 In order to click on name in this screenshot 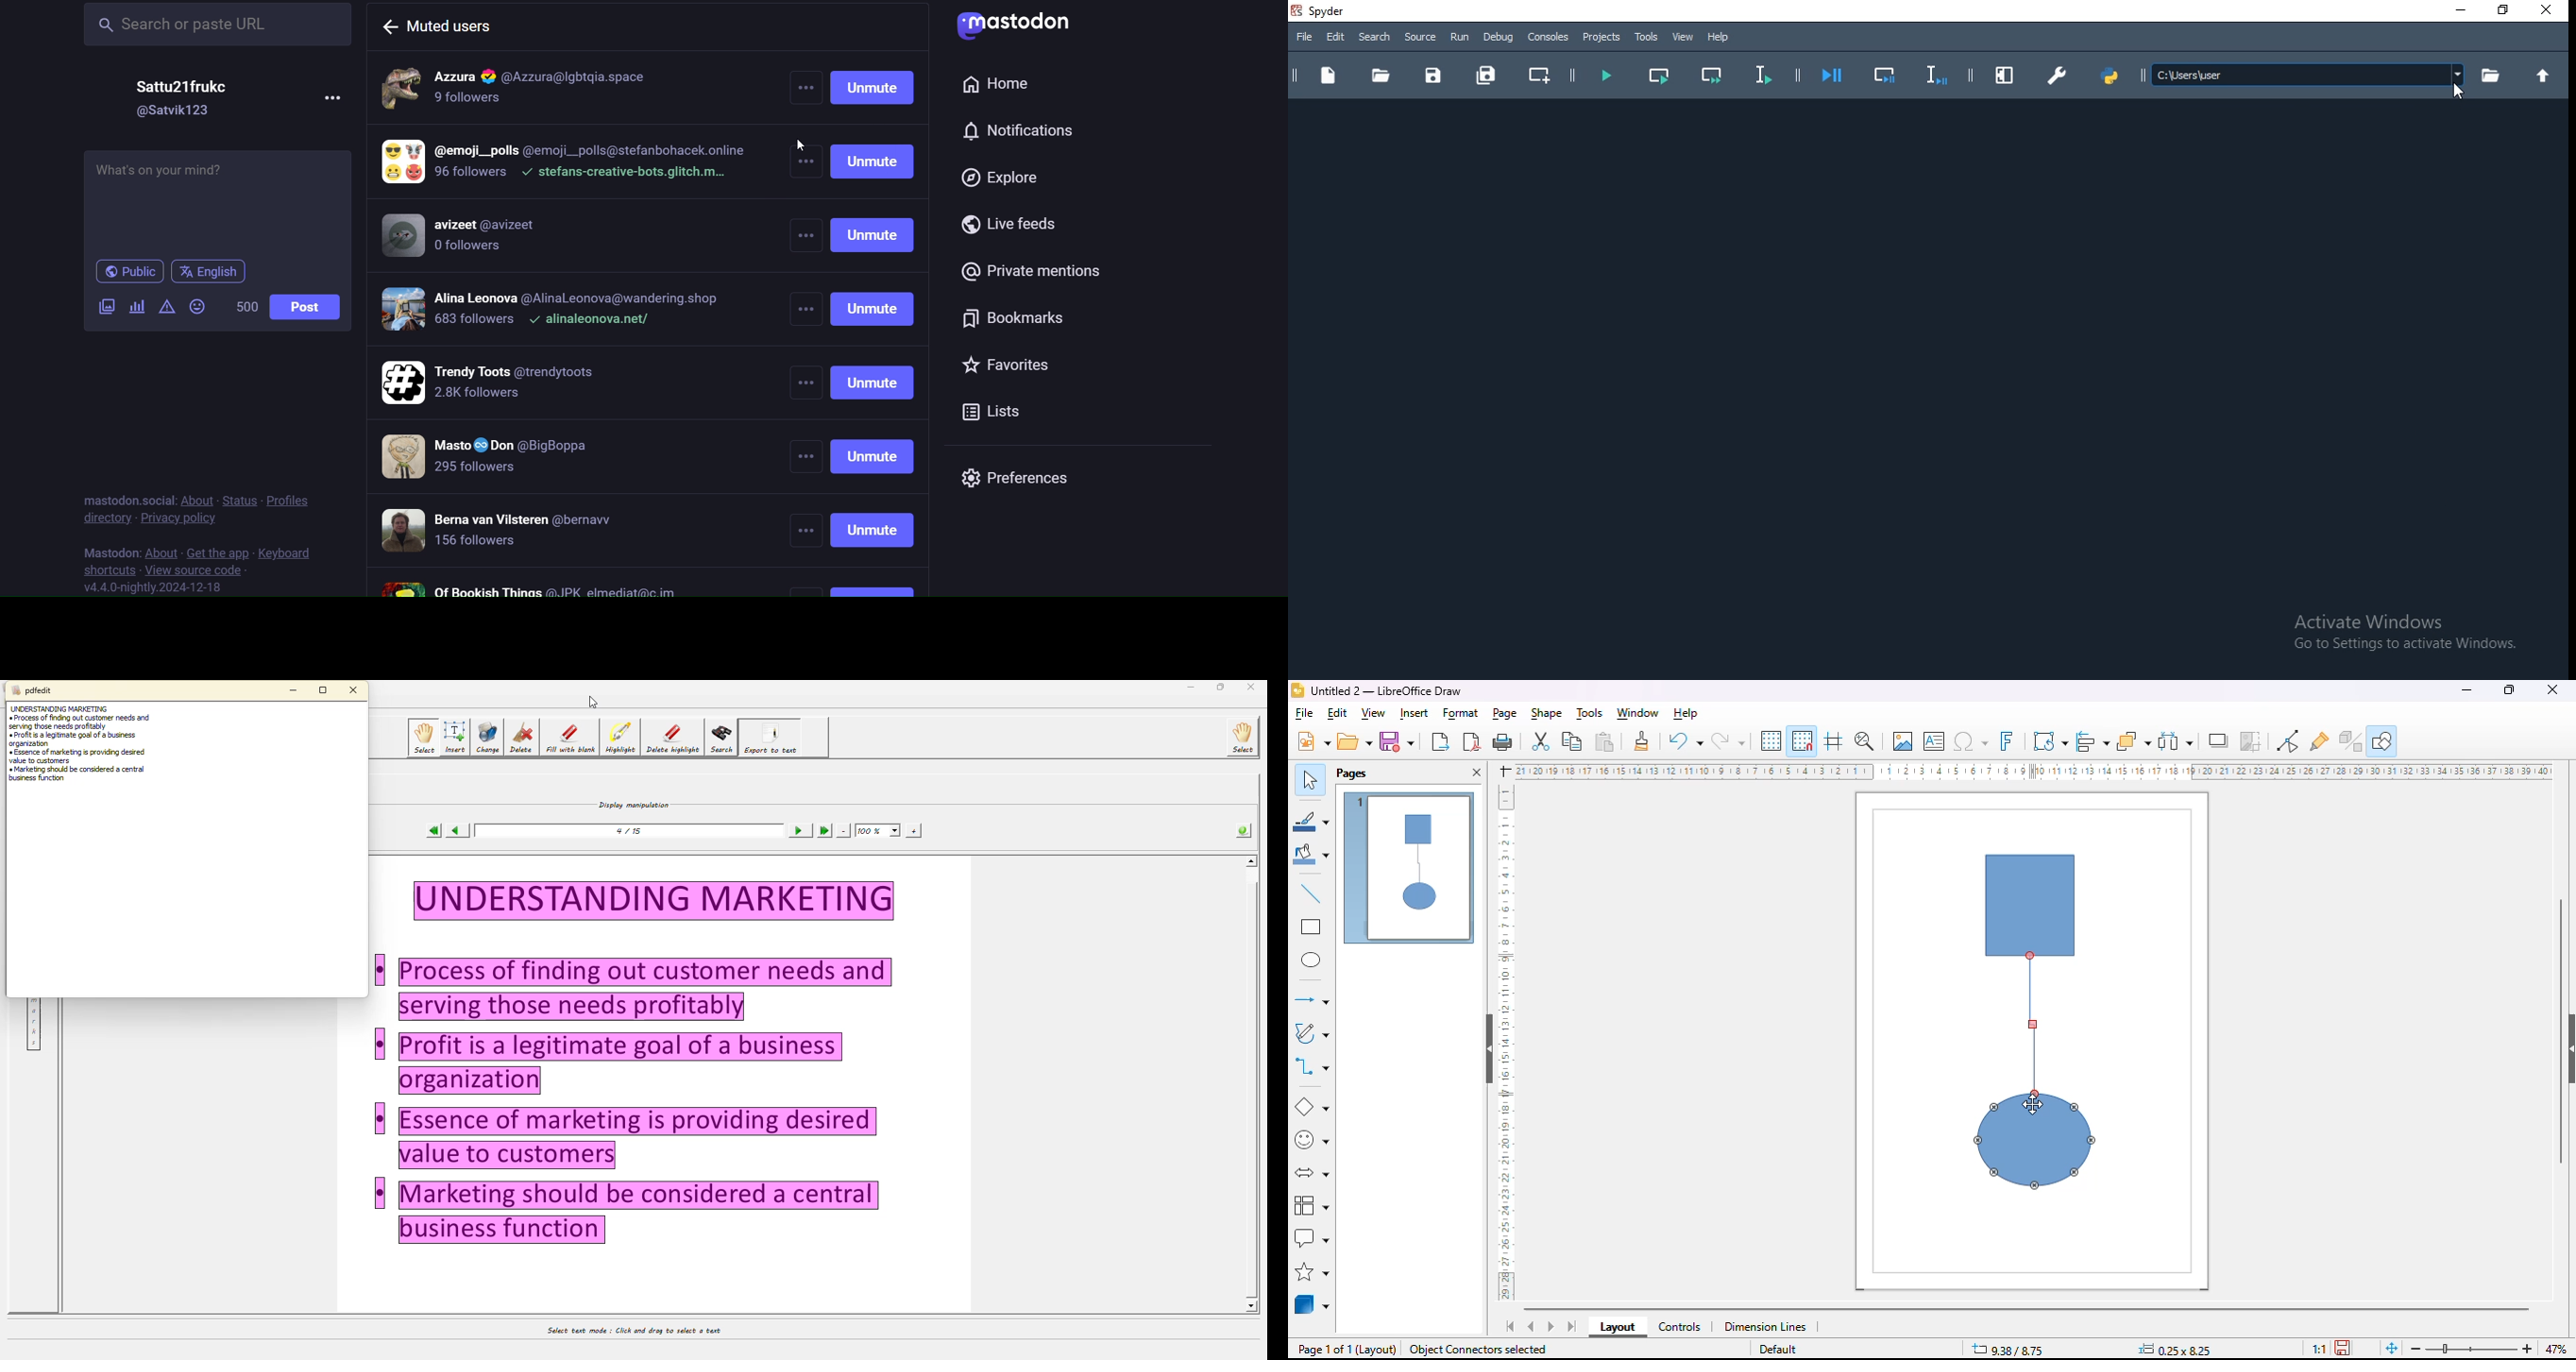, I will do `click(184, 85)`.